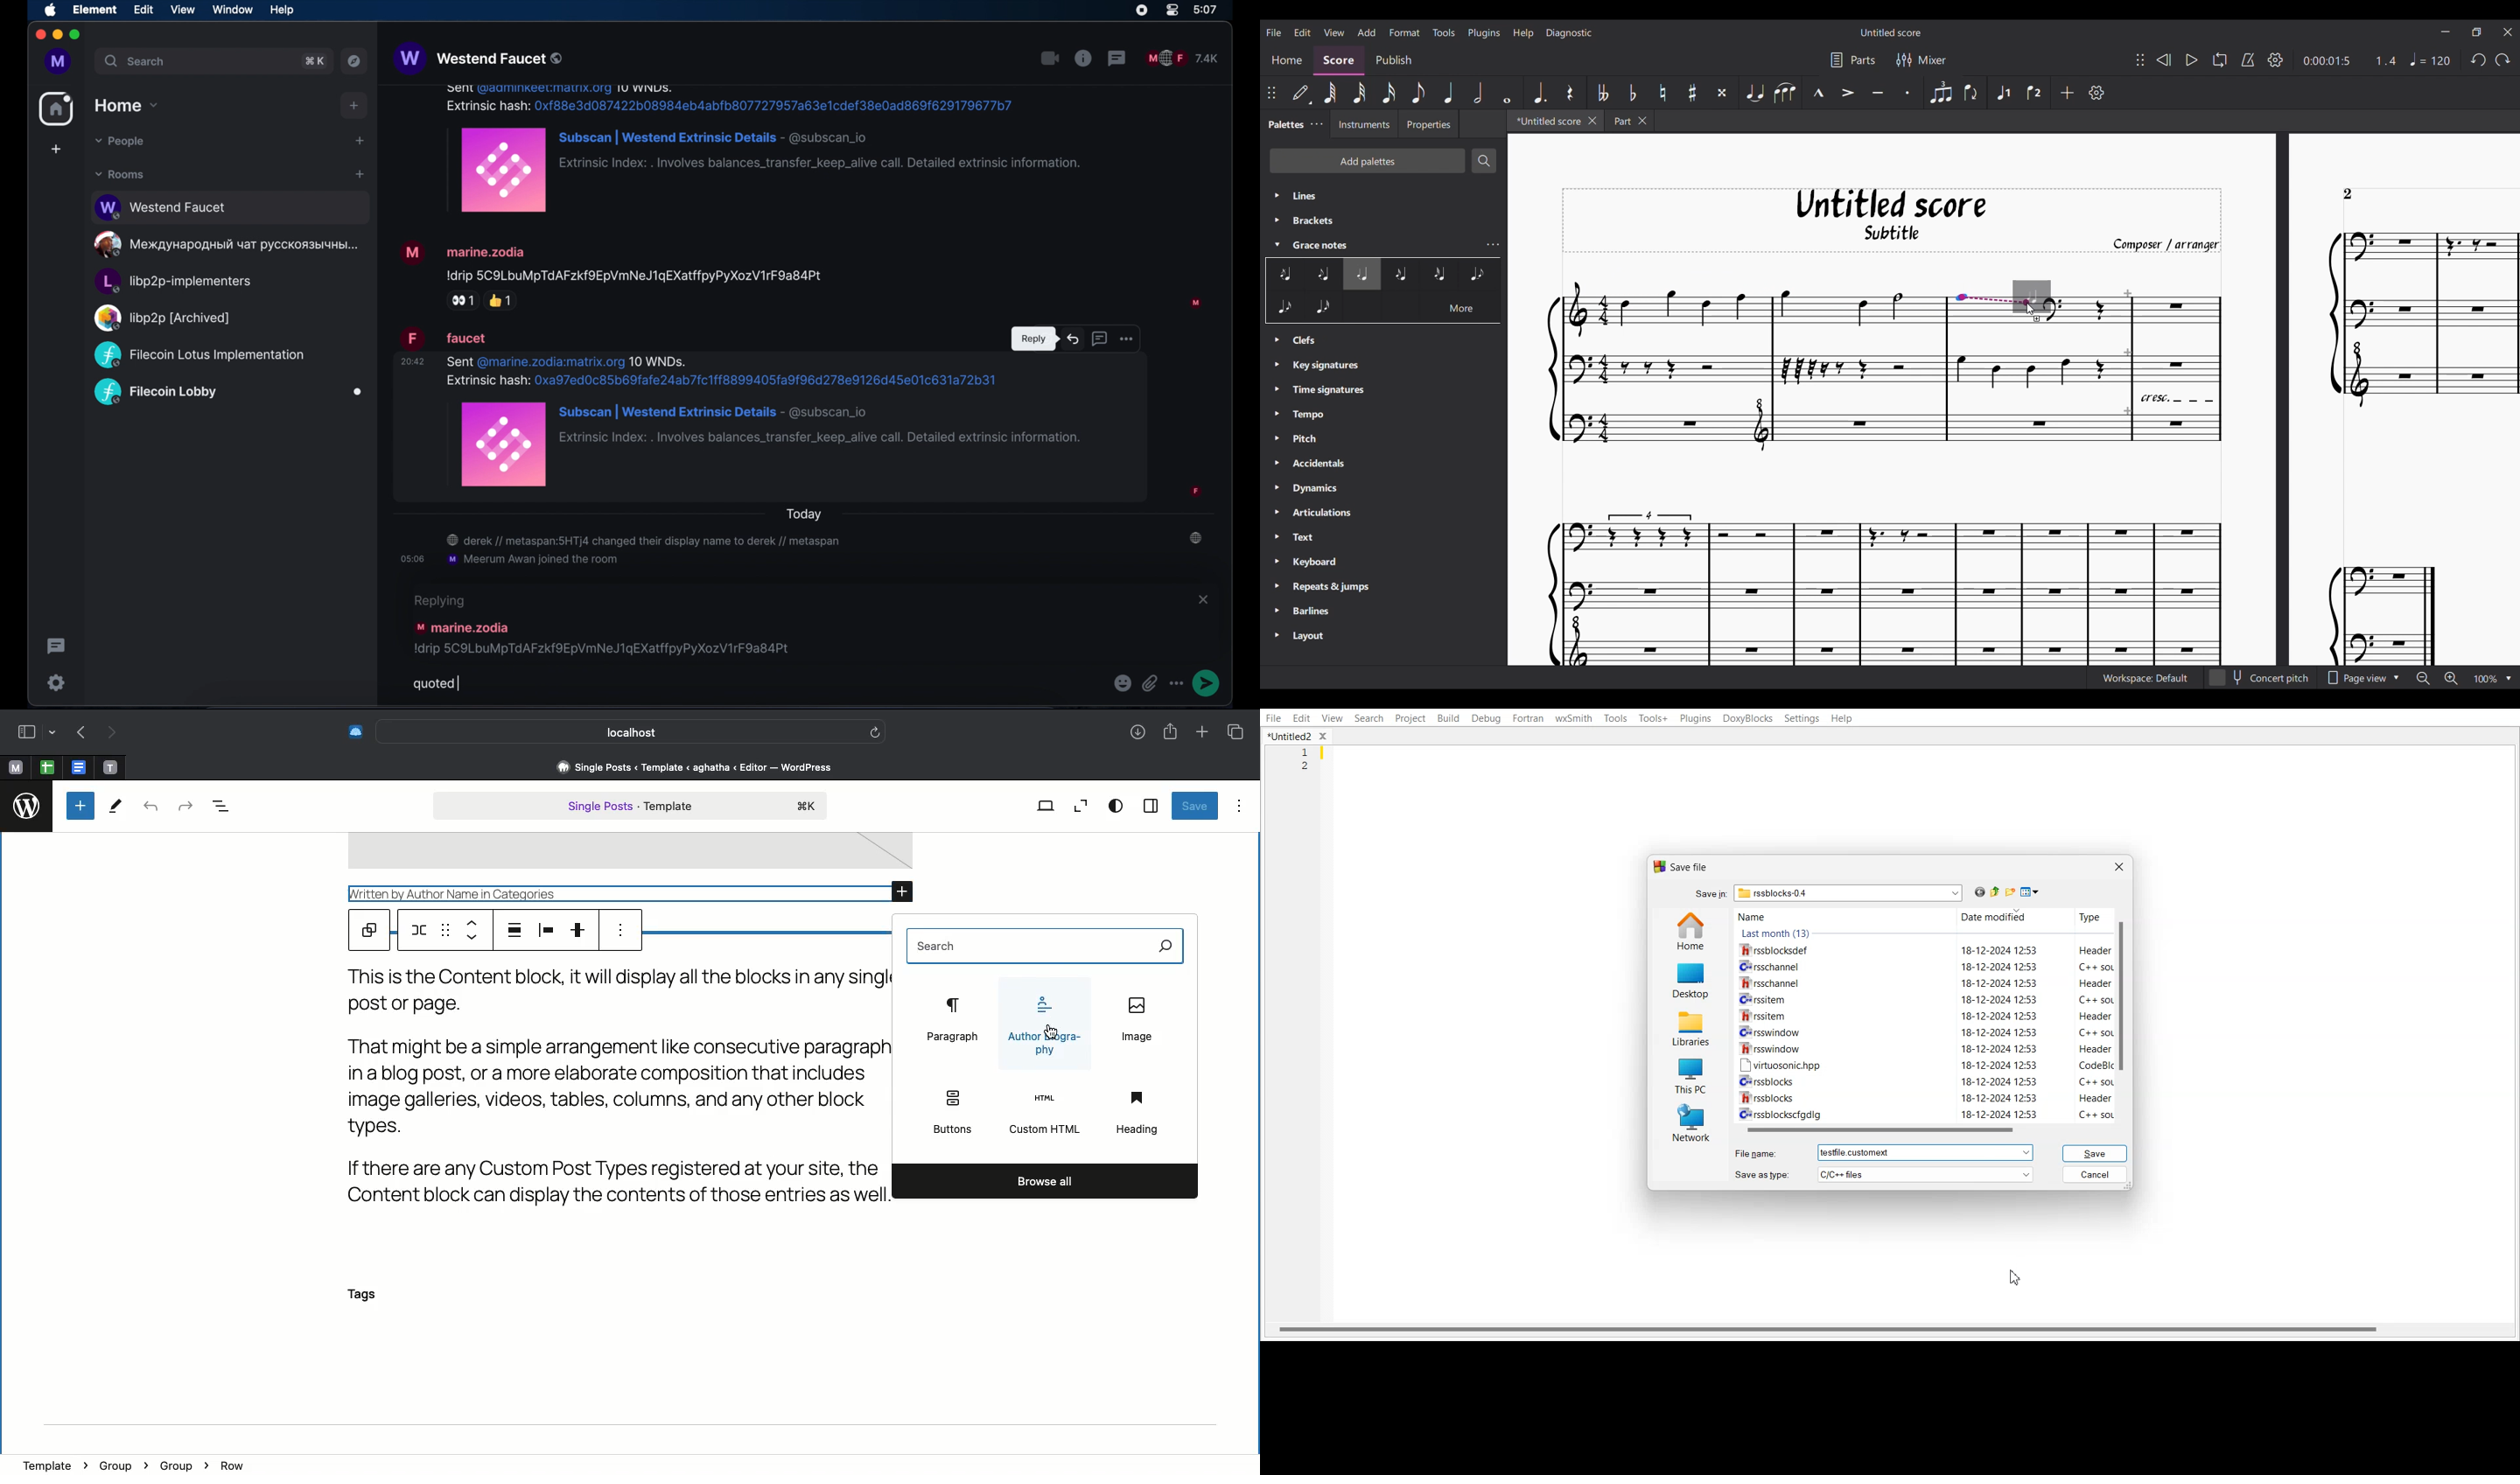 The image size is (2520, 1484). Describe the element at coordinates (2502, 60) in the screenshot. I see `Redo` at that location.